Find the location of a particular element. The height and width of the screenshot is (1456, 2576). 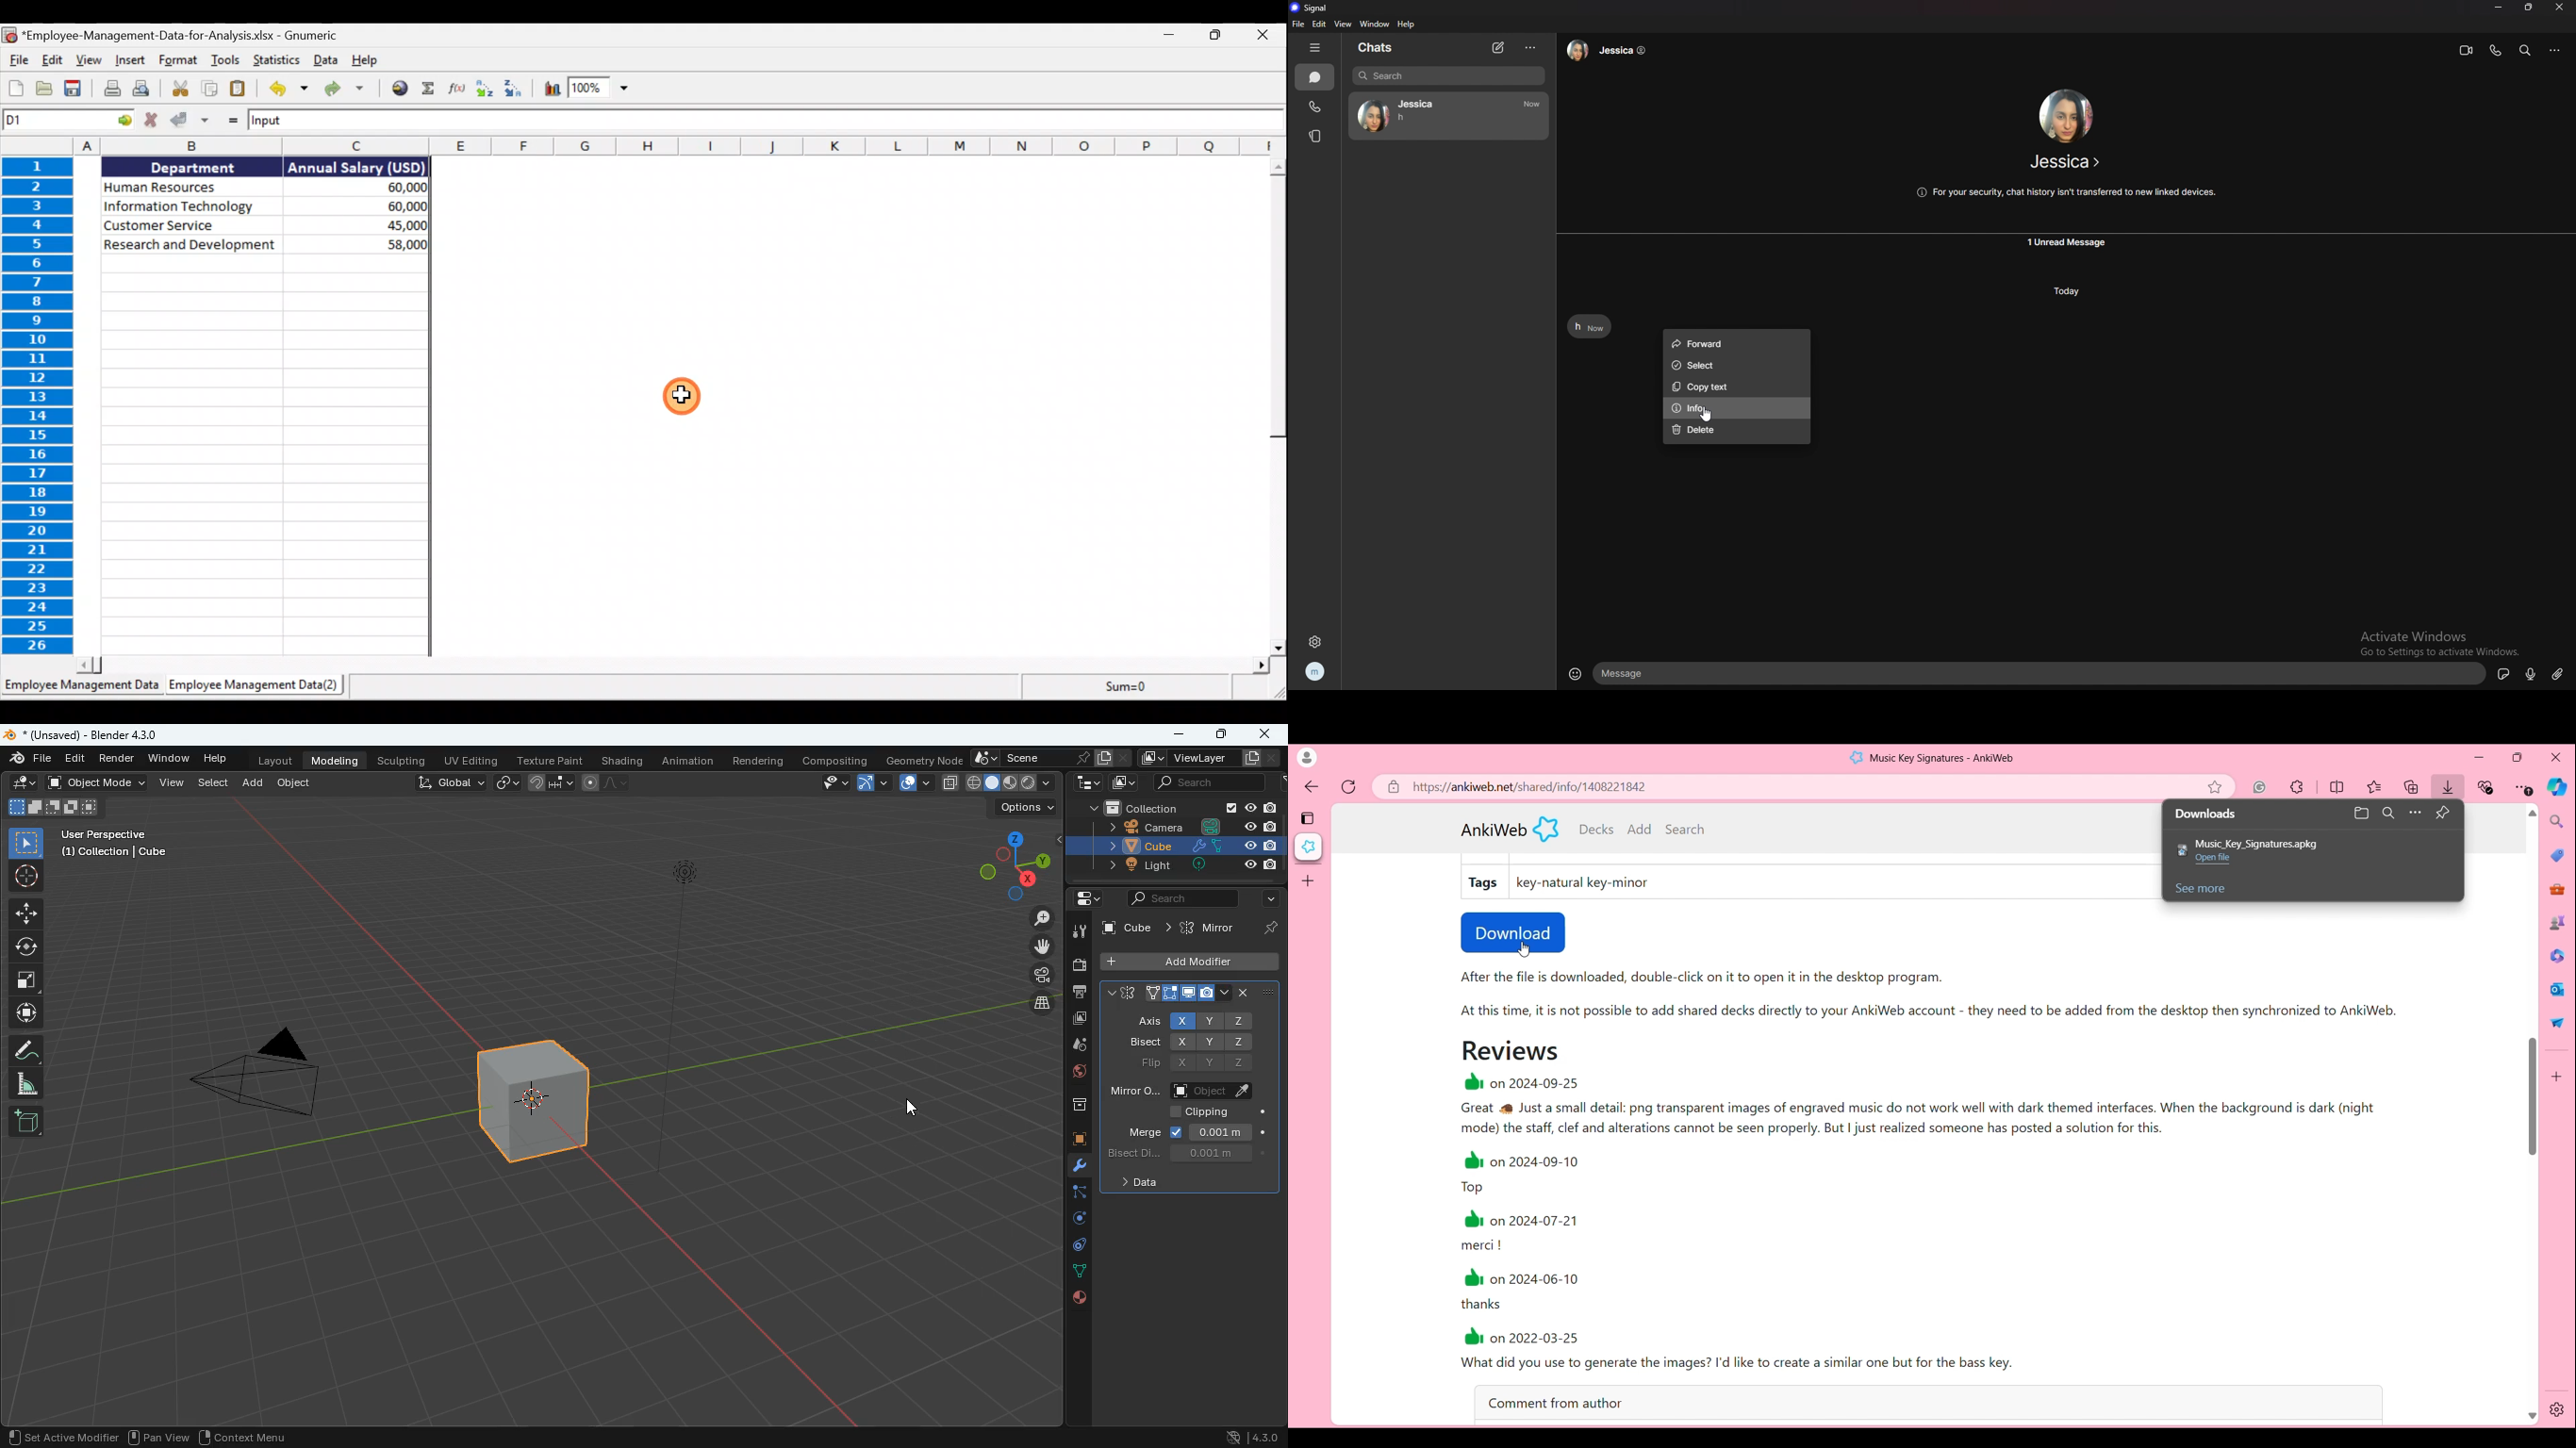

Activate Windows is located at coordinates (2414, 635).